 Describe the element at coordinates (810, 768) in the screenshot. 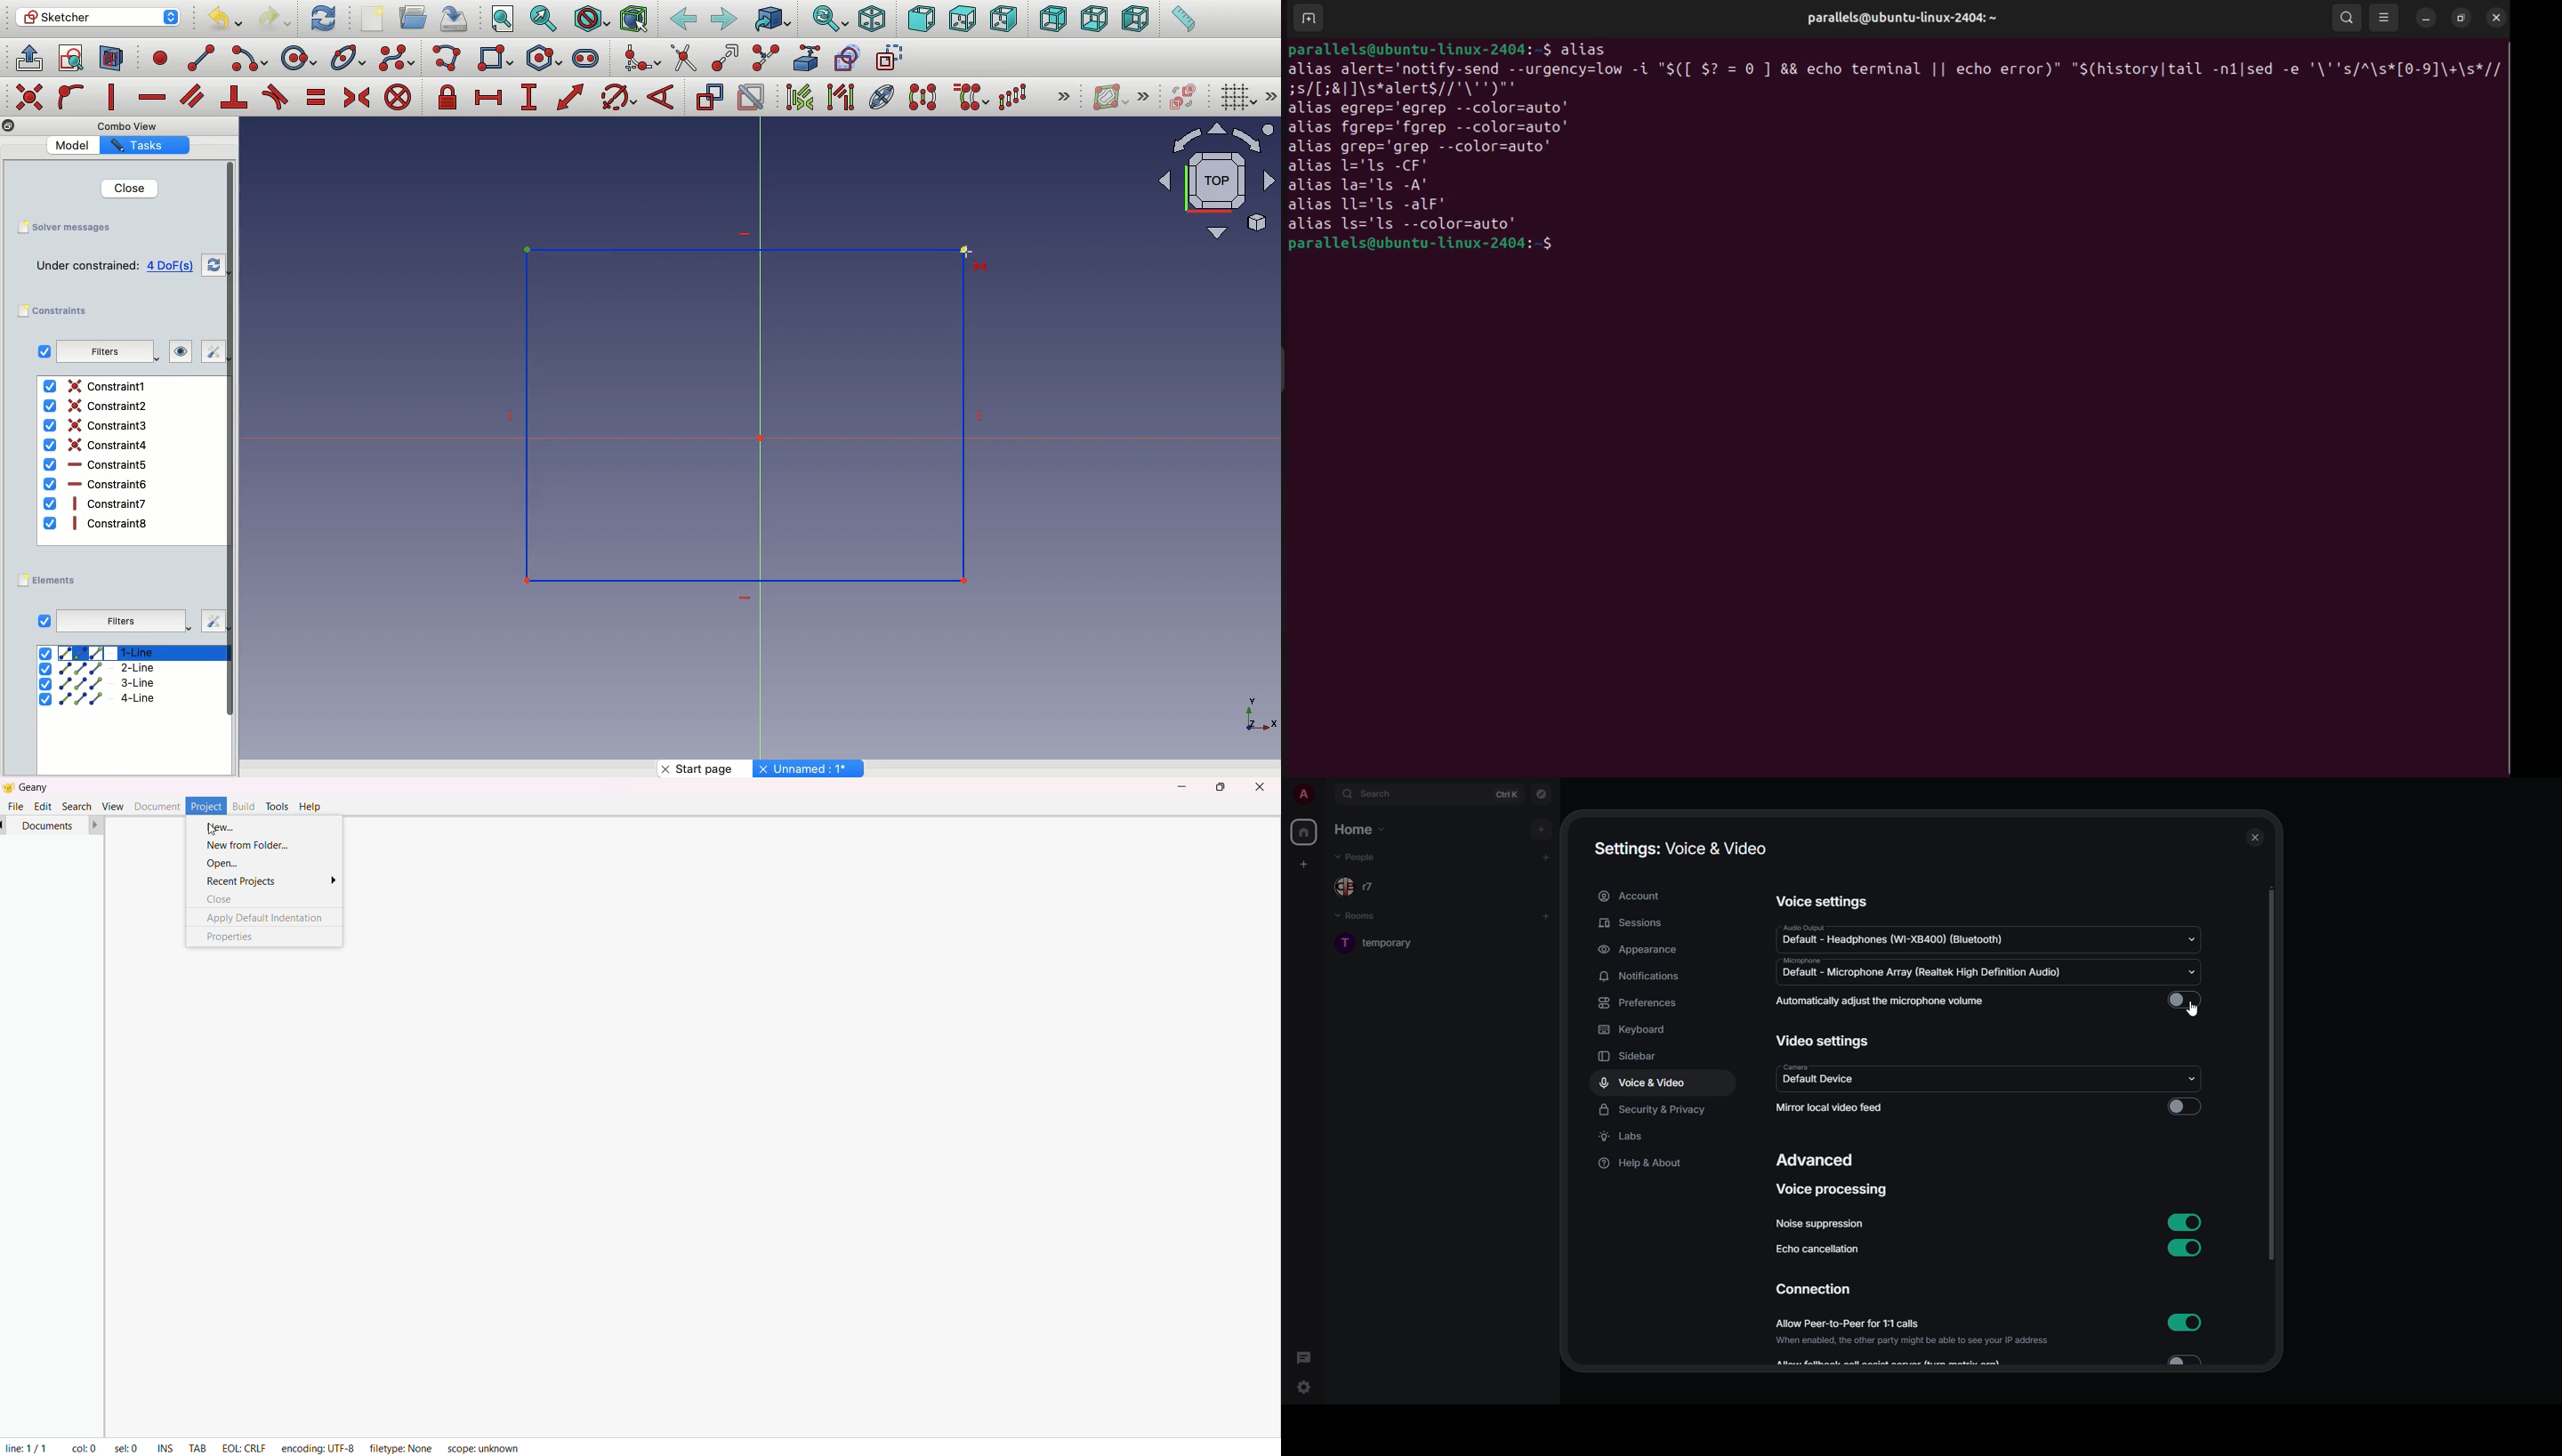

I see `Unnamed: 1` at that location.